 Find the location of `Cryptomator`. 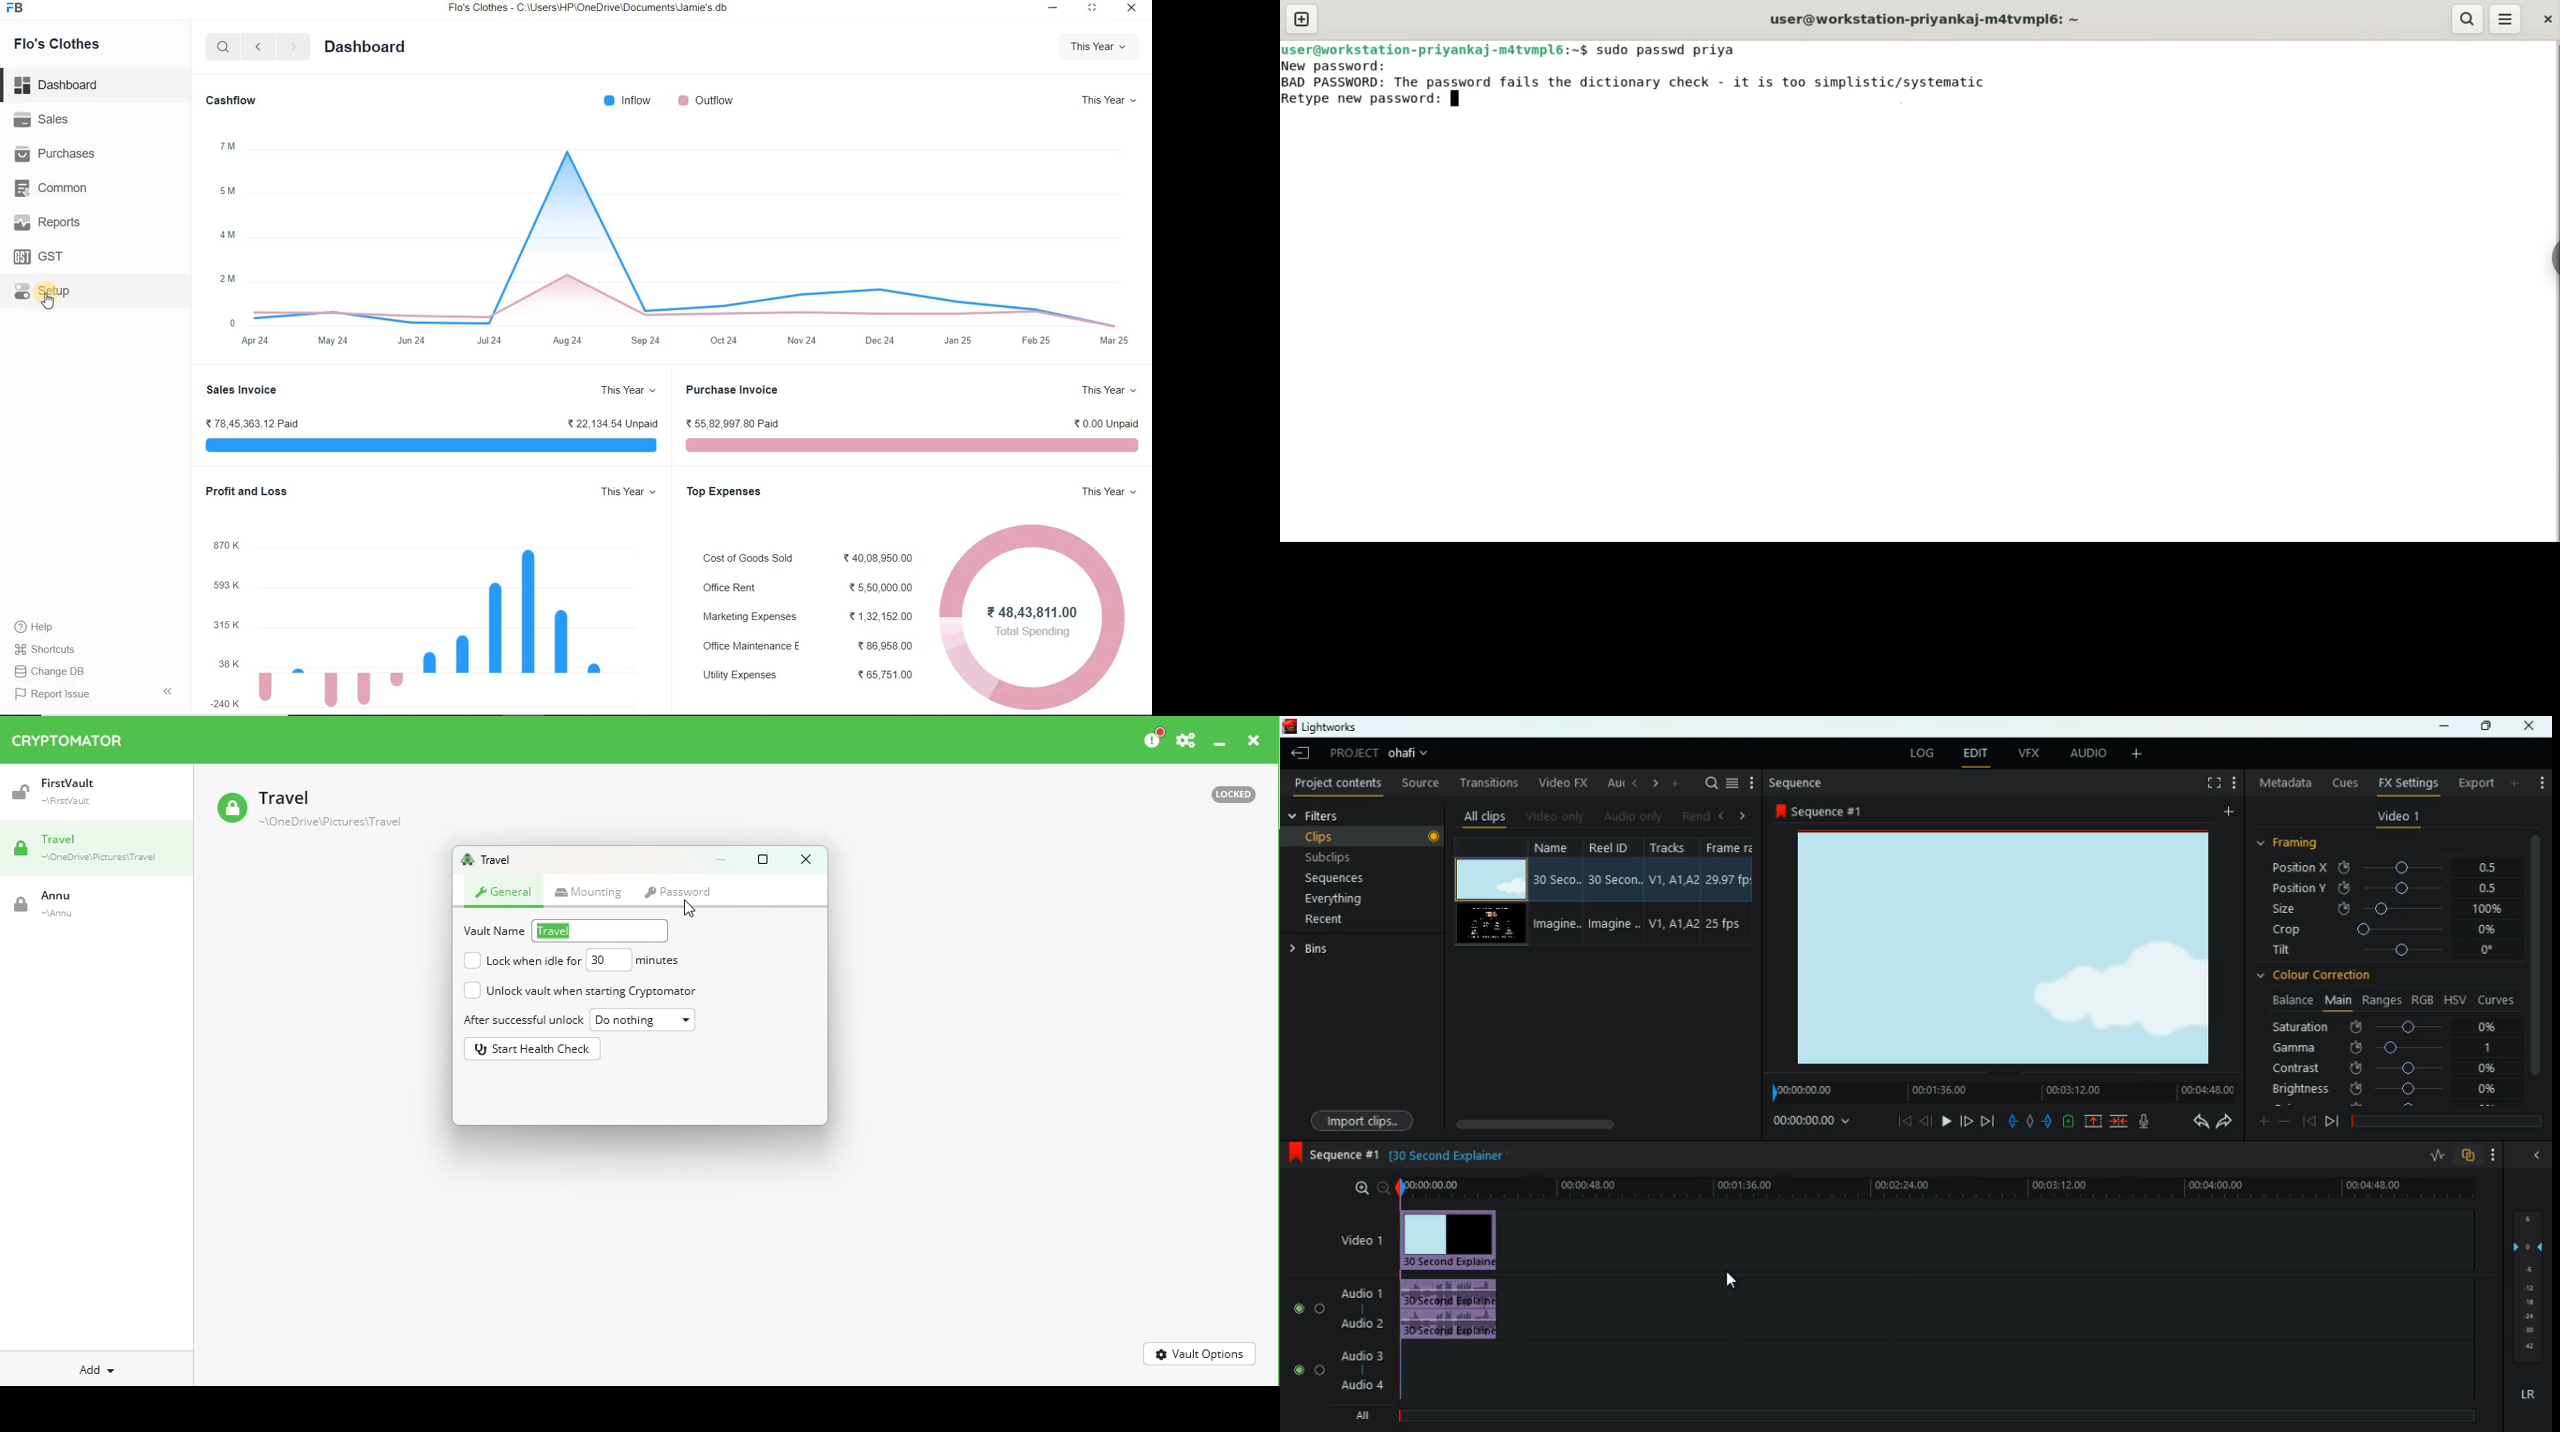

Cryptomator is located at coordinates (67, 737).